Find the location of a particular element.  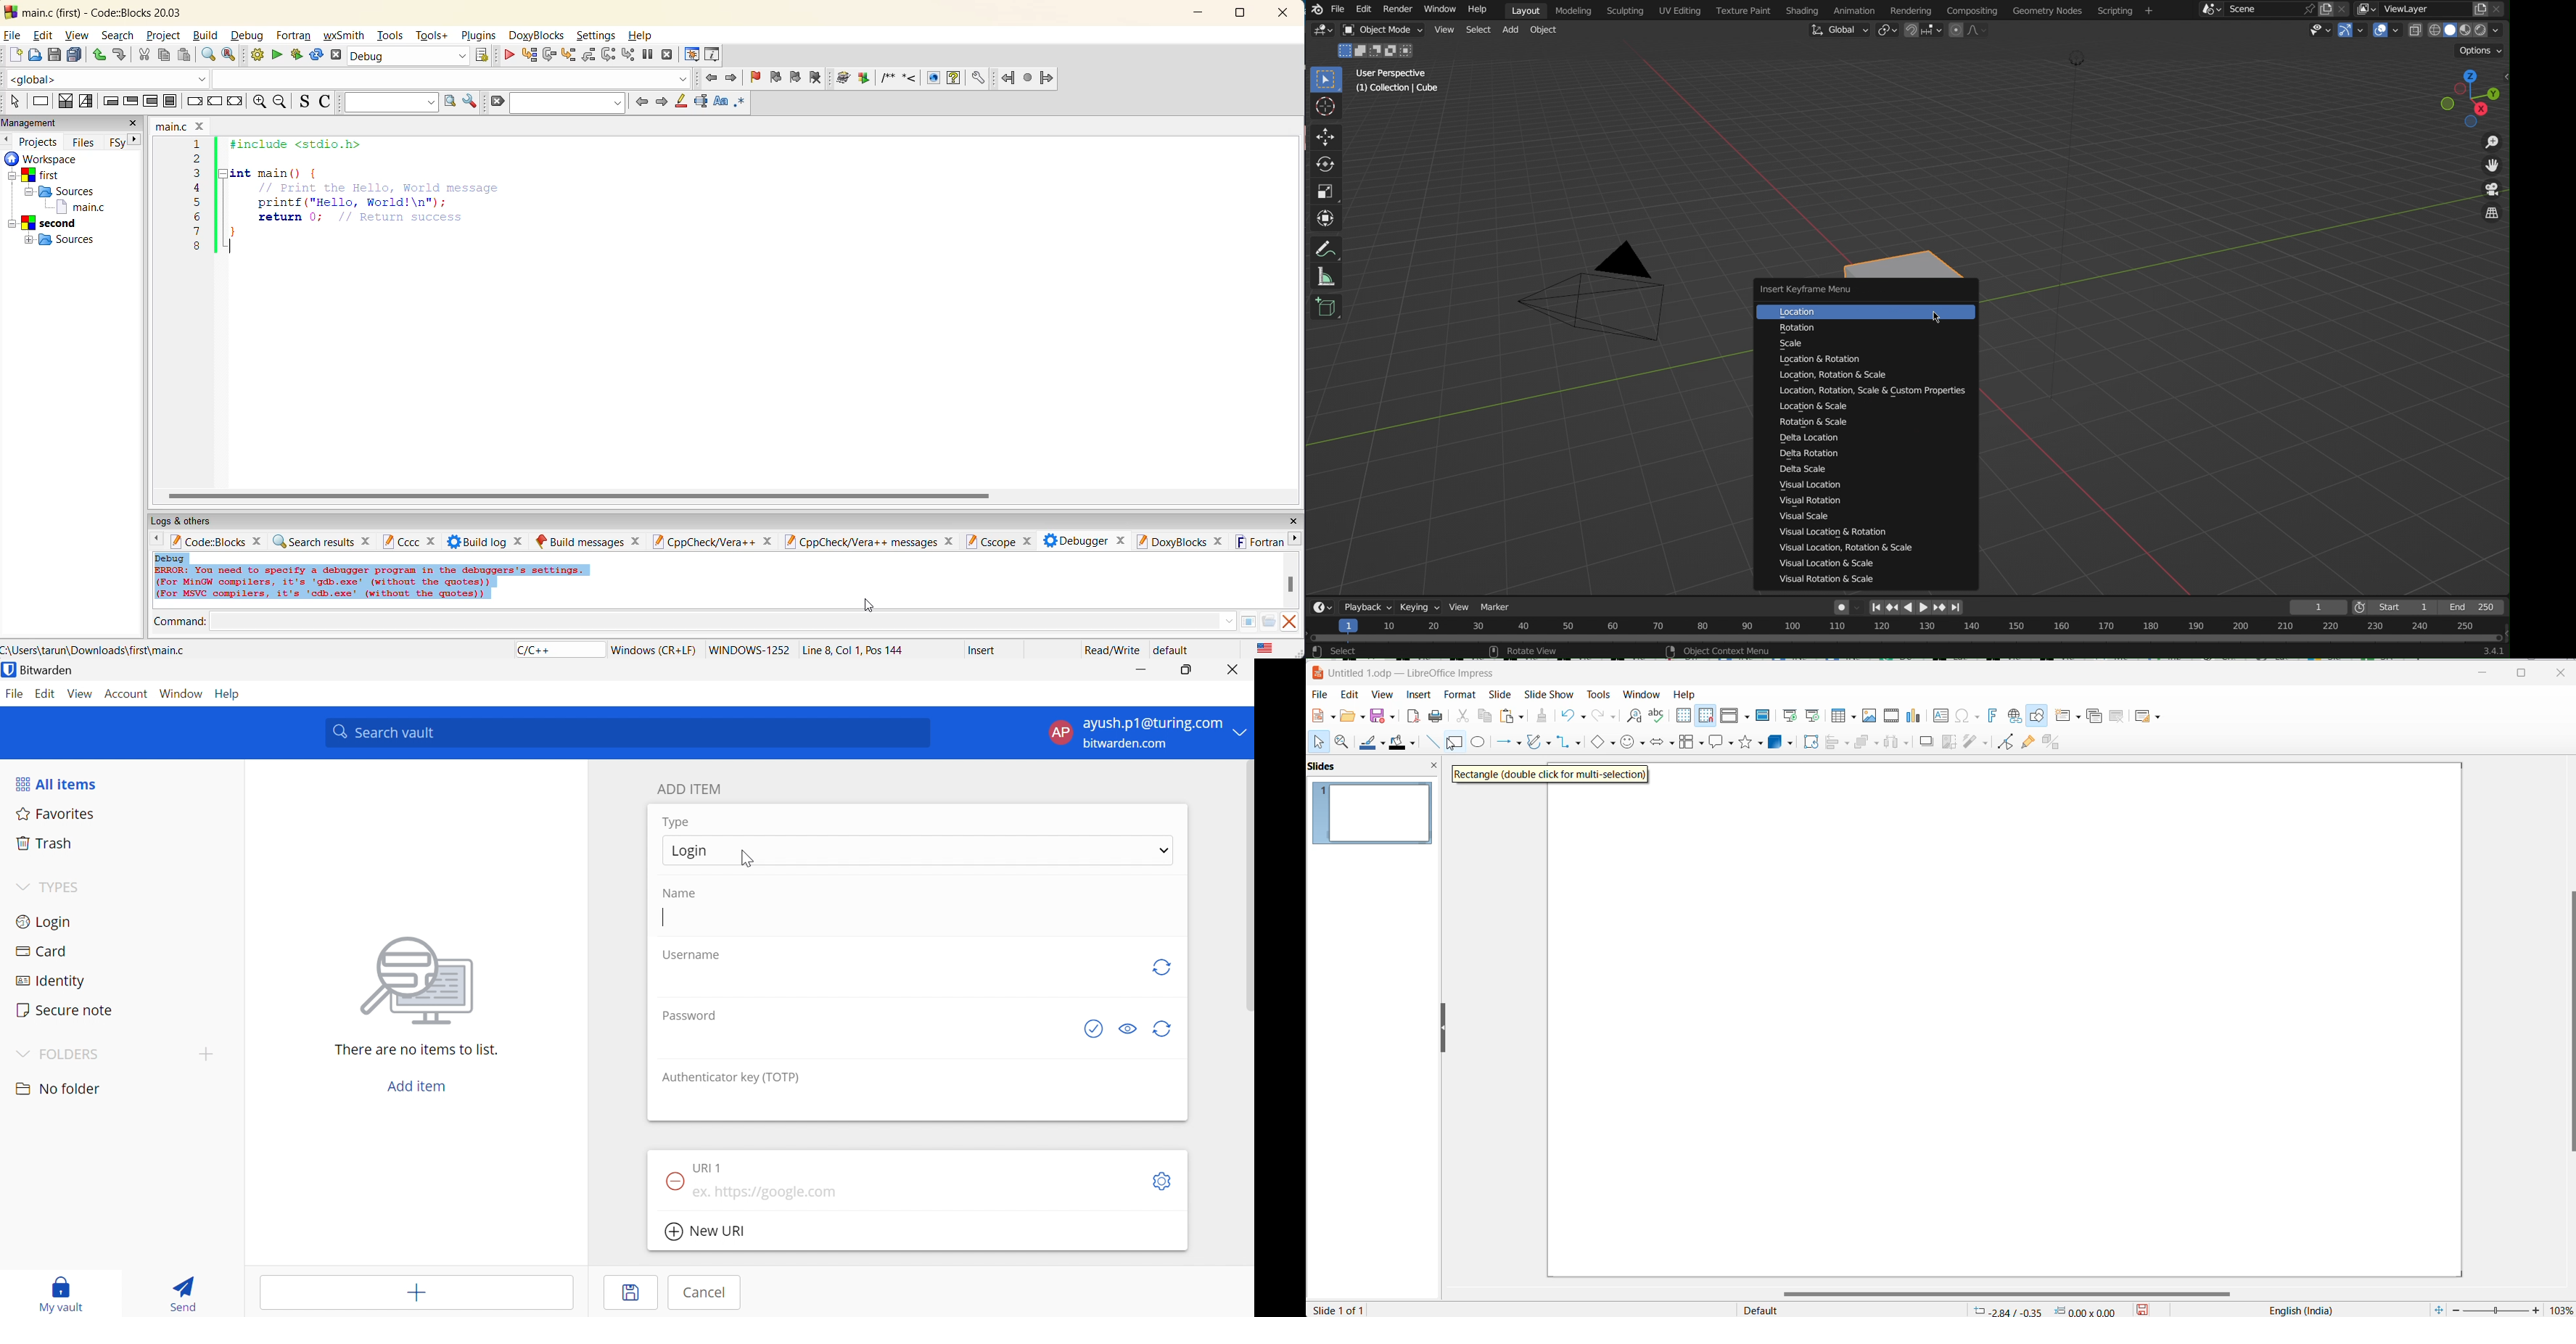

FOLDERS is located at coordinates (74, 1054).